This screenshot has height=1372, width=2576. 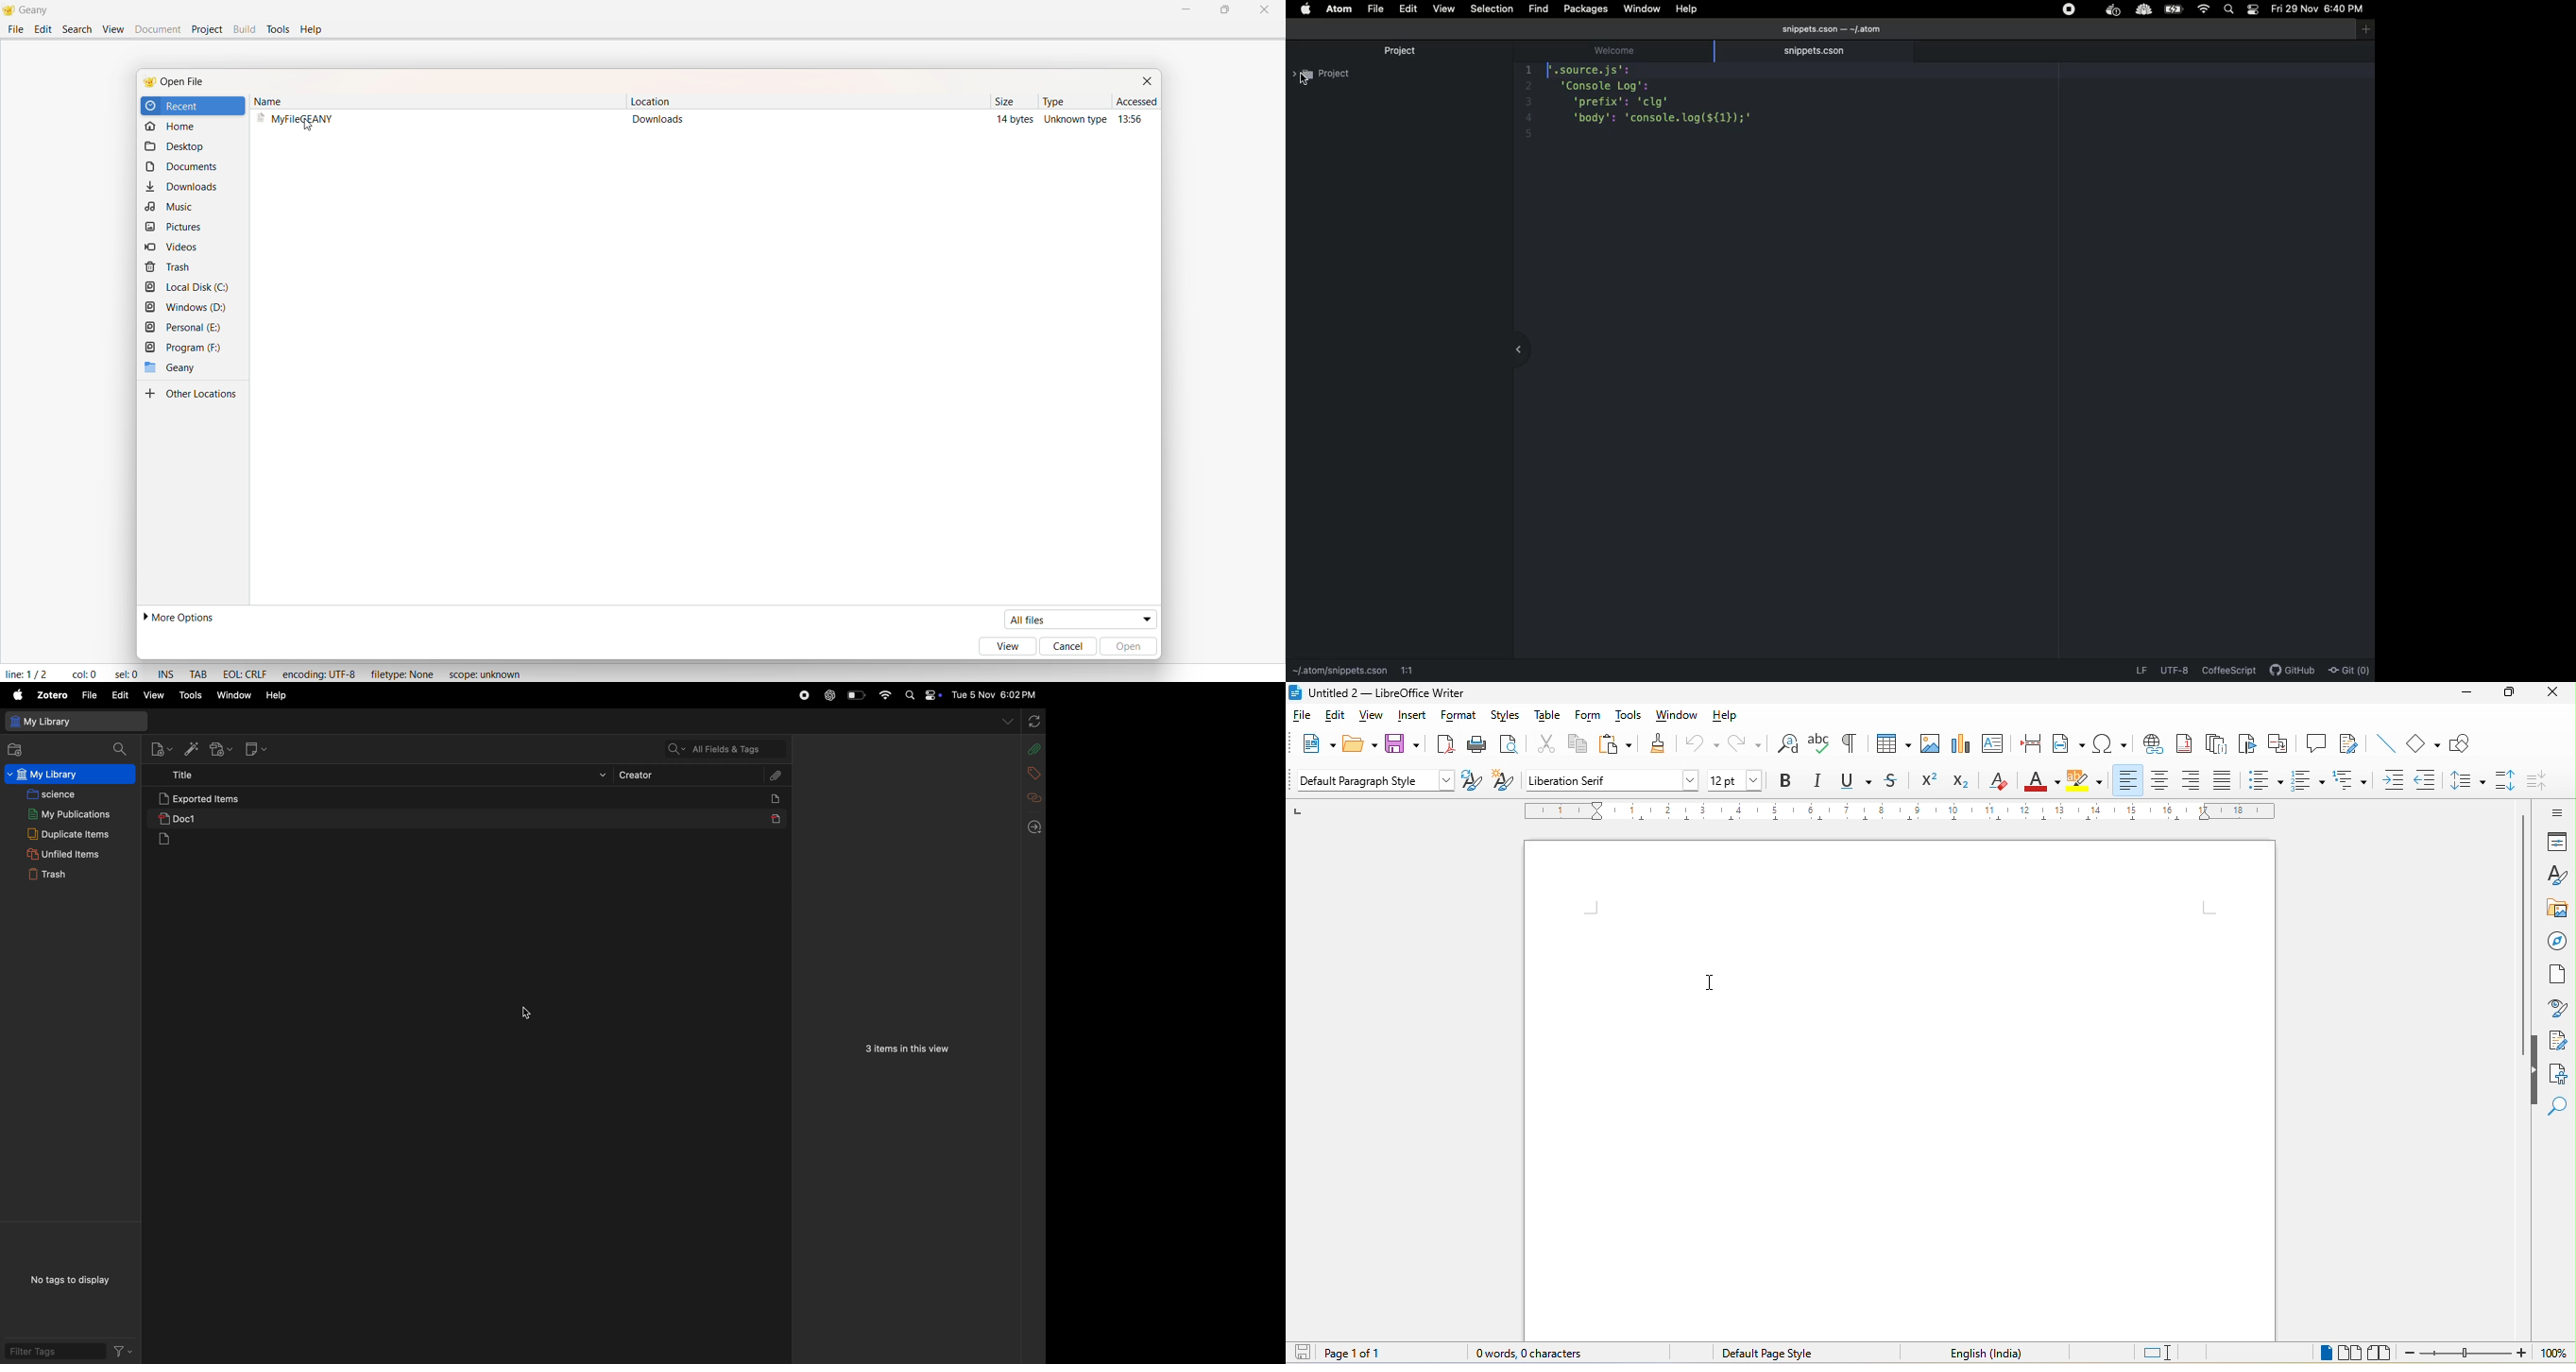 What do you see at coordinates (1004, 646) in the screenshot?
I see `view` at bounding box center [1004, 646].